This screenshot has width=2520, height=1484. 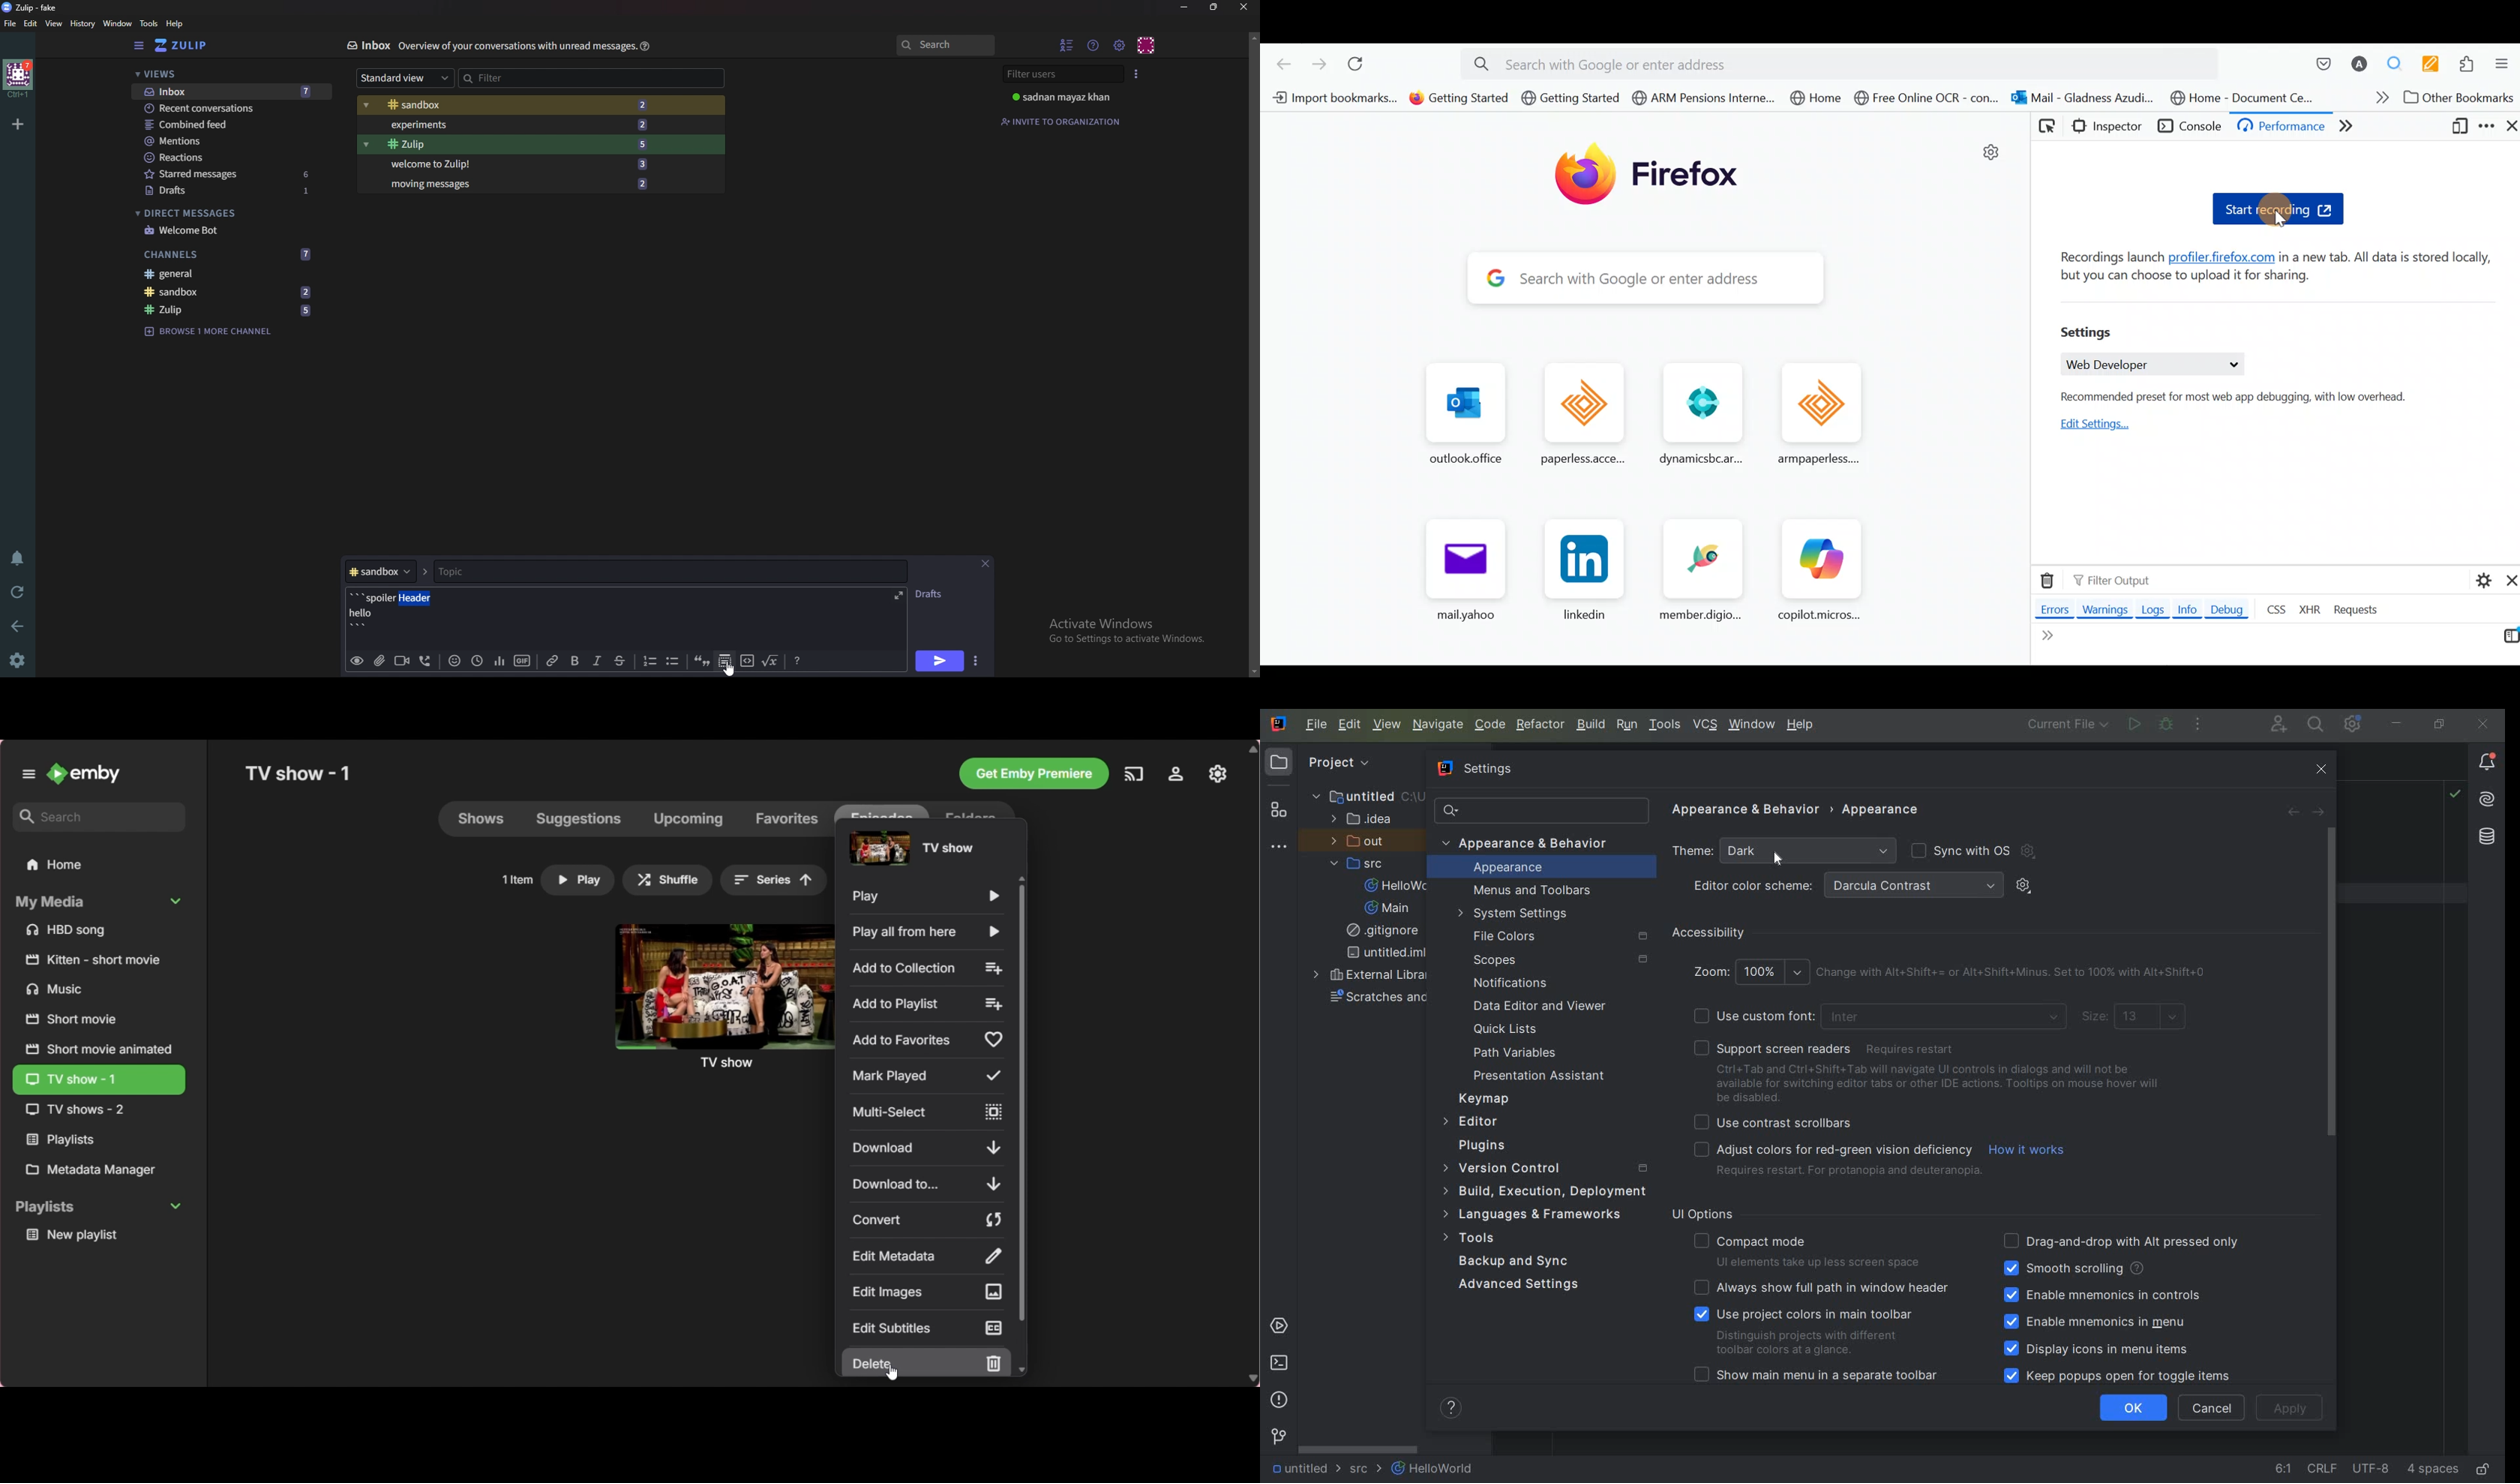 What do you see at coordinates (2435, 64) in the screenshot?
I see `Multi keywords highlighter` at bounding box center [2435, 64].